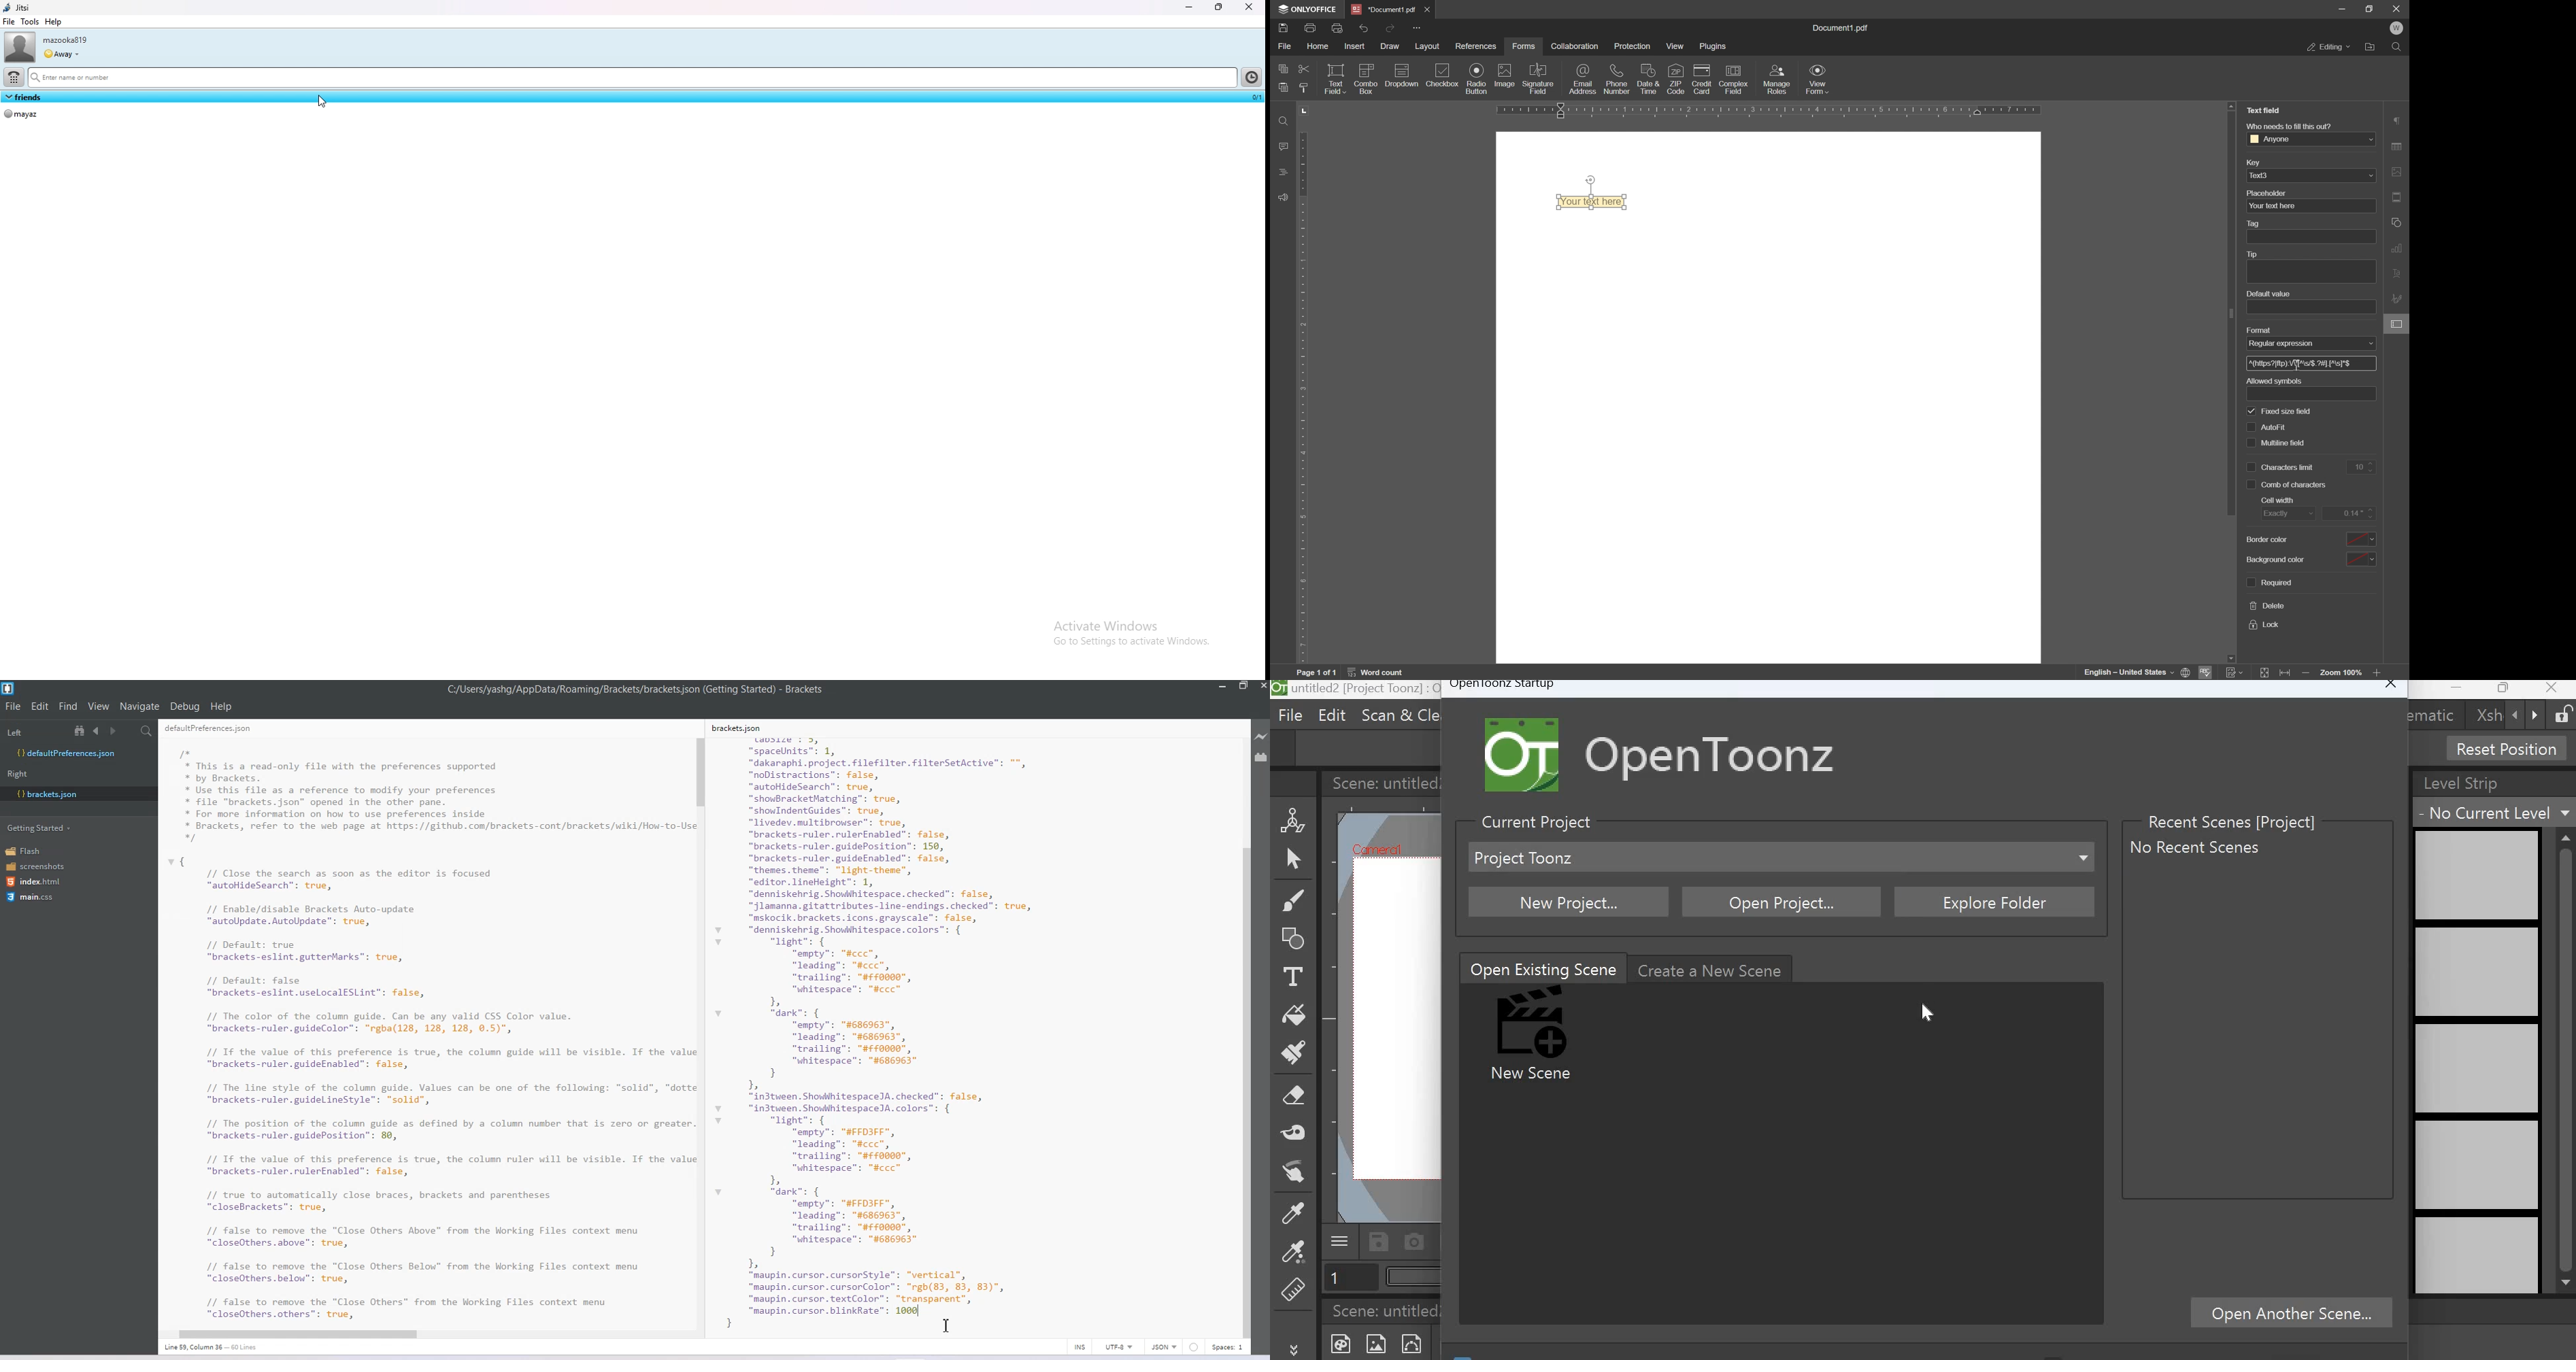  Describe the element at coordinates (2398, 325) in the screenshot. I see `form settings` at that location.